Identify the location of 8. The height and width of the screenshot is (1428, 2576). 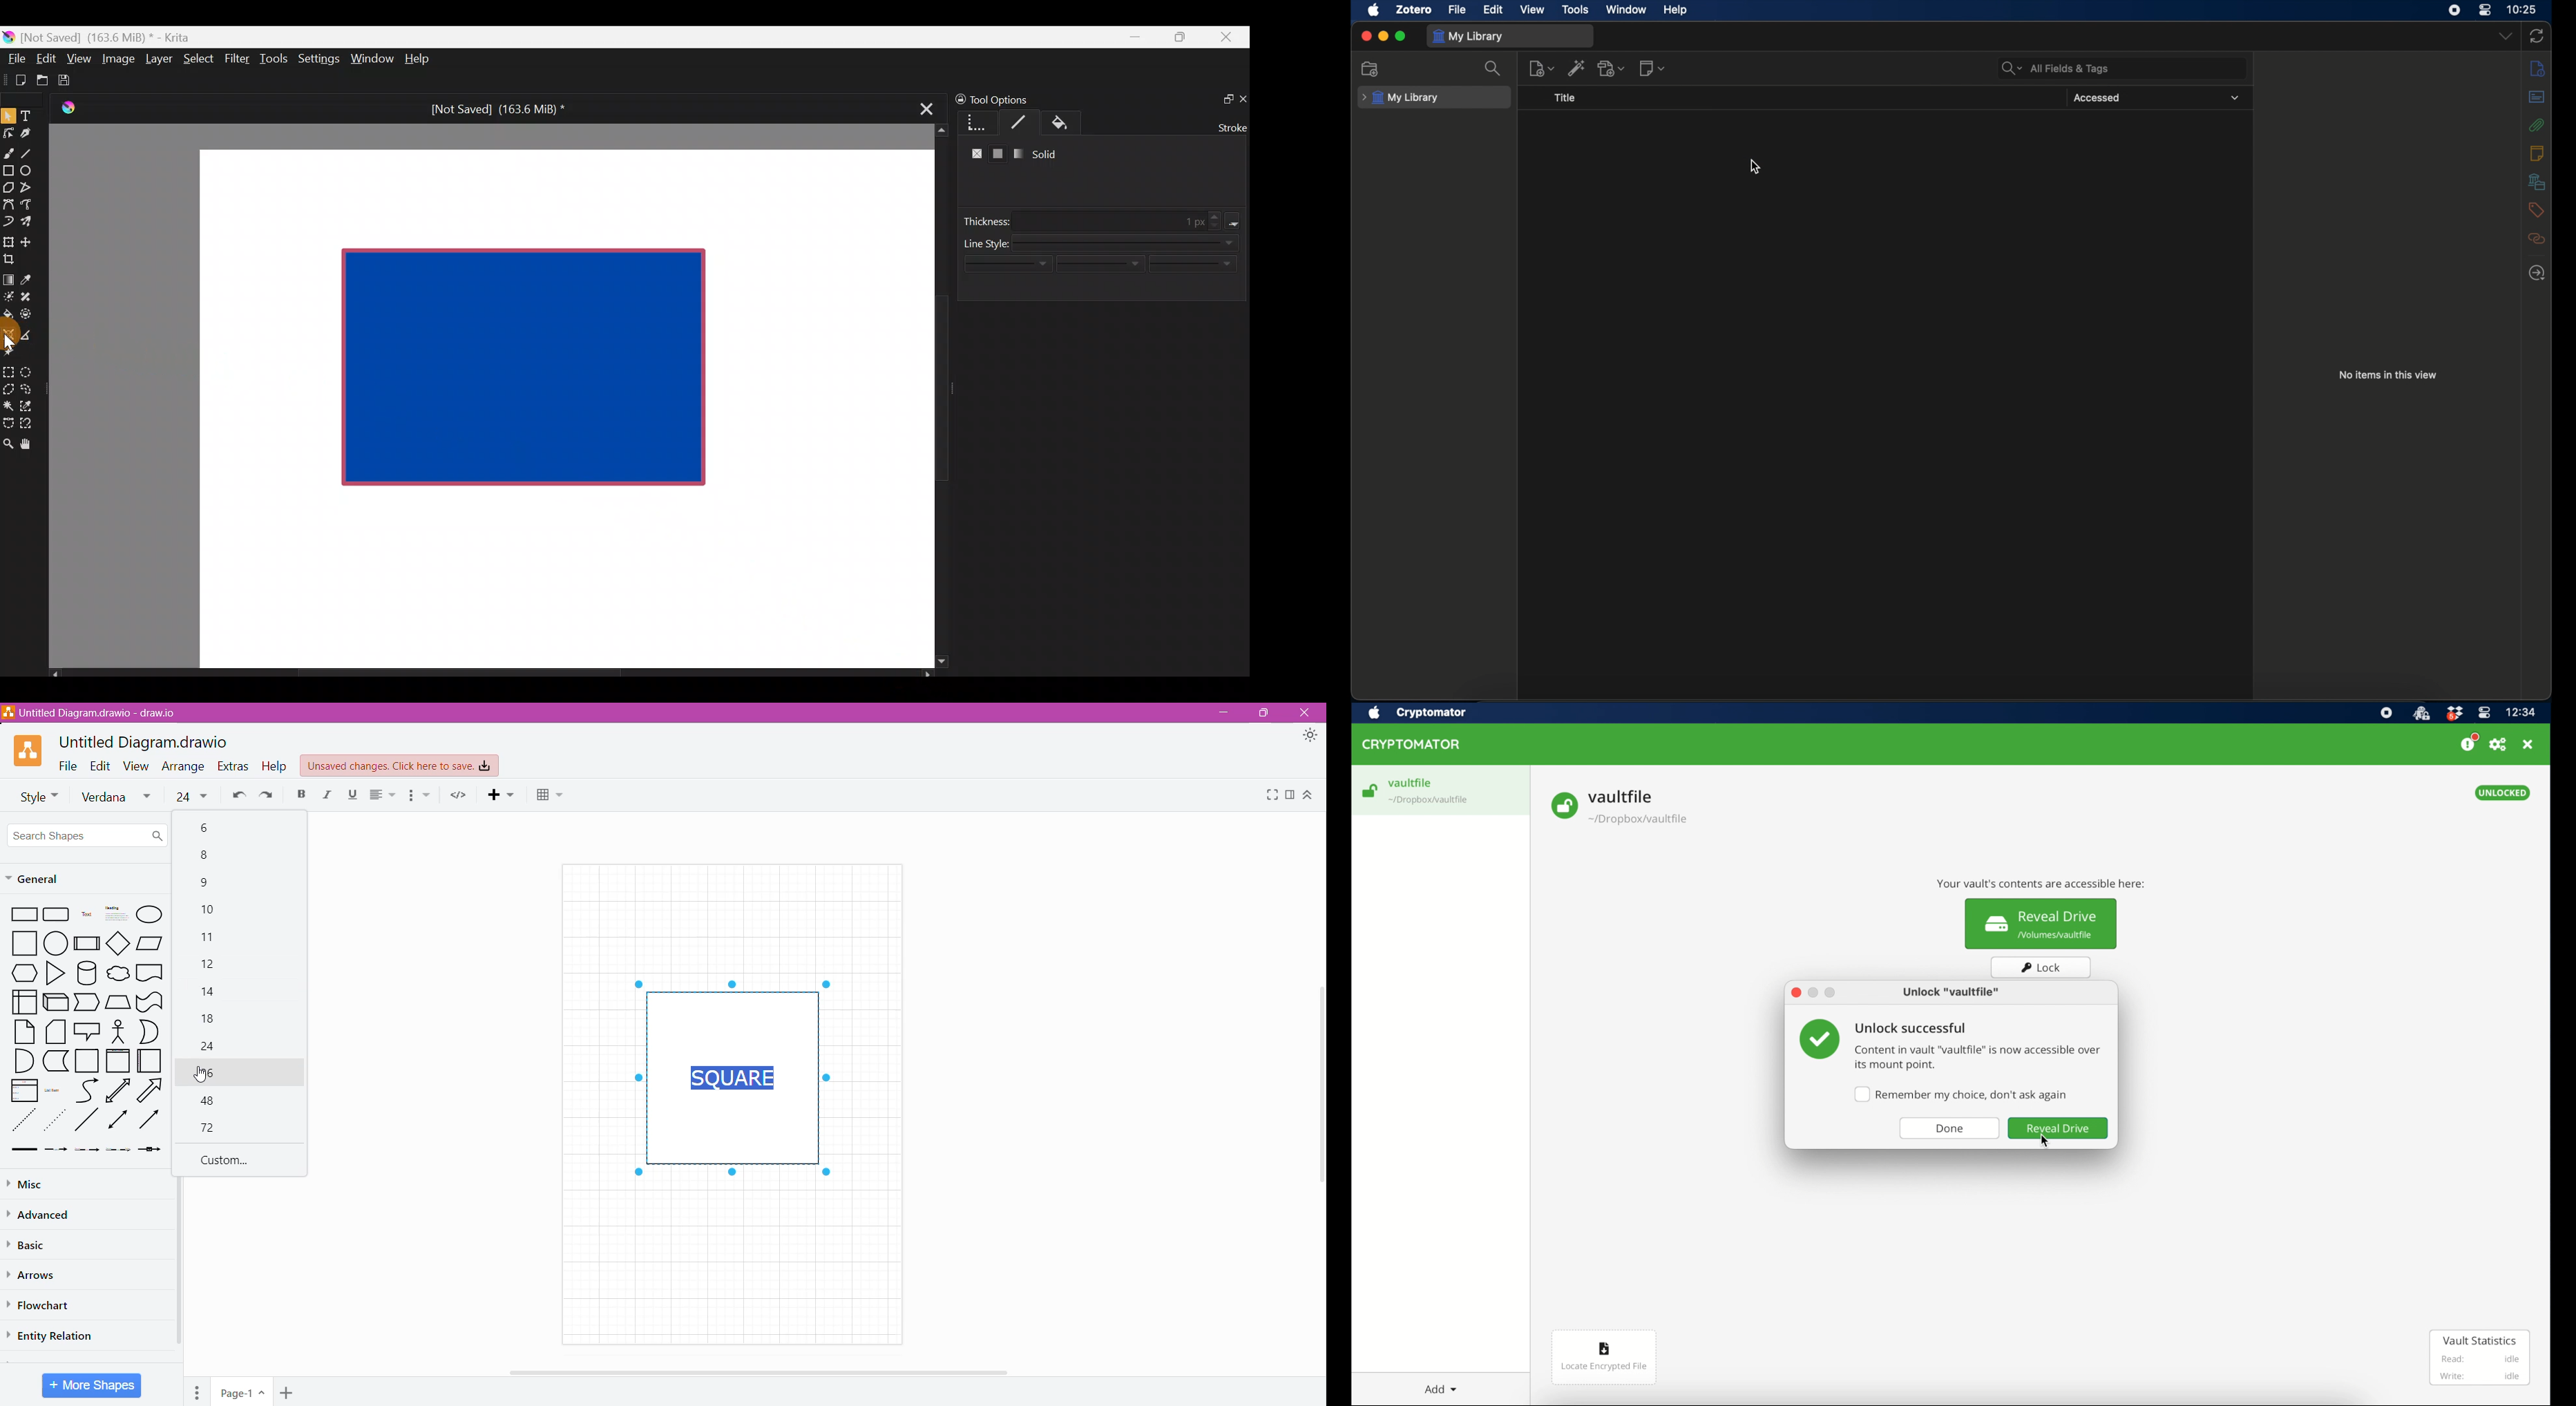
(209, 857).